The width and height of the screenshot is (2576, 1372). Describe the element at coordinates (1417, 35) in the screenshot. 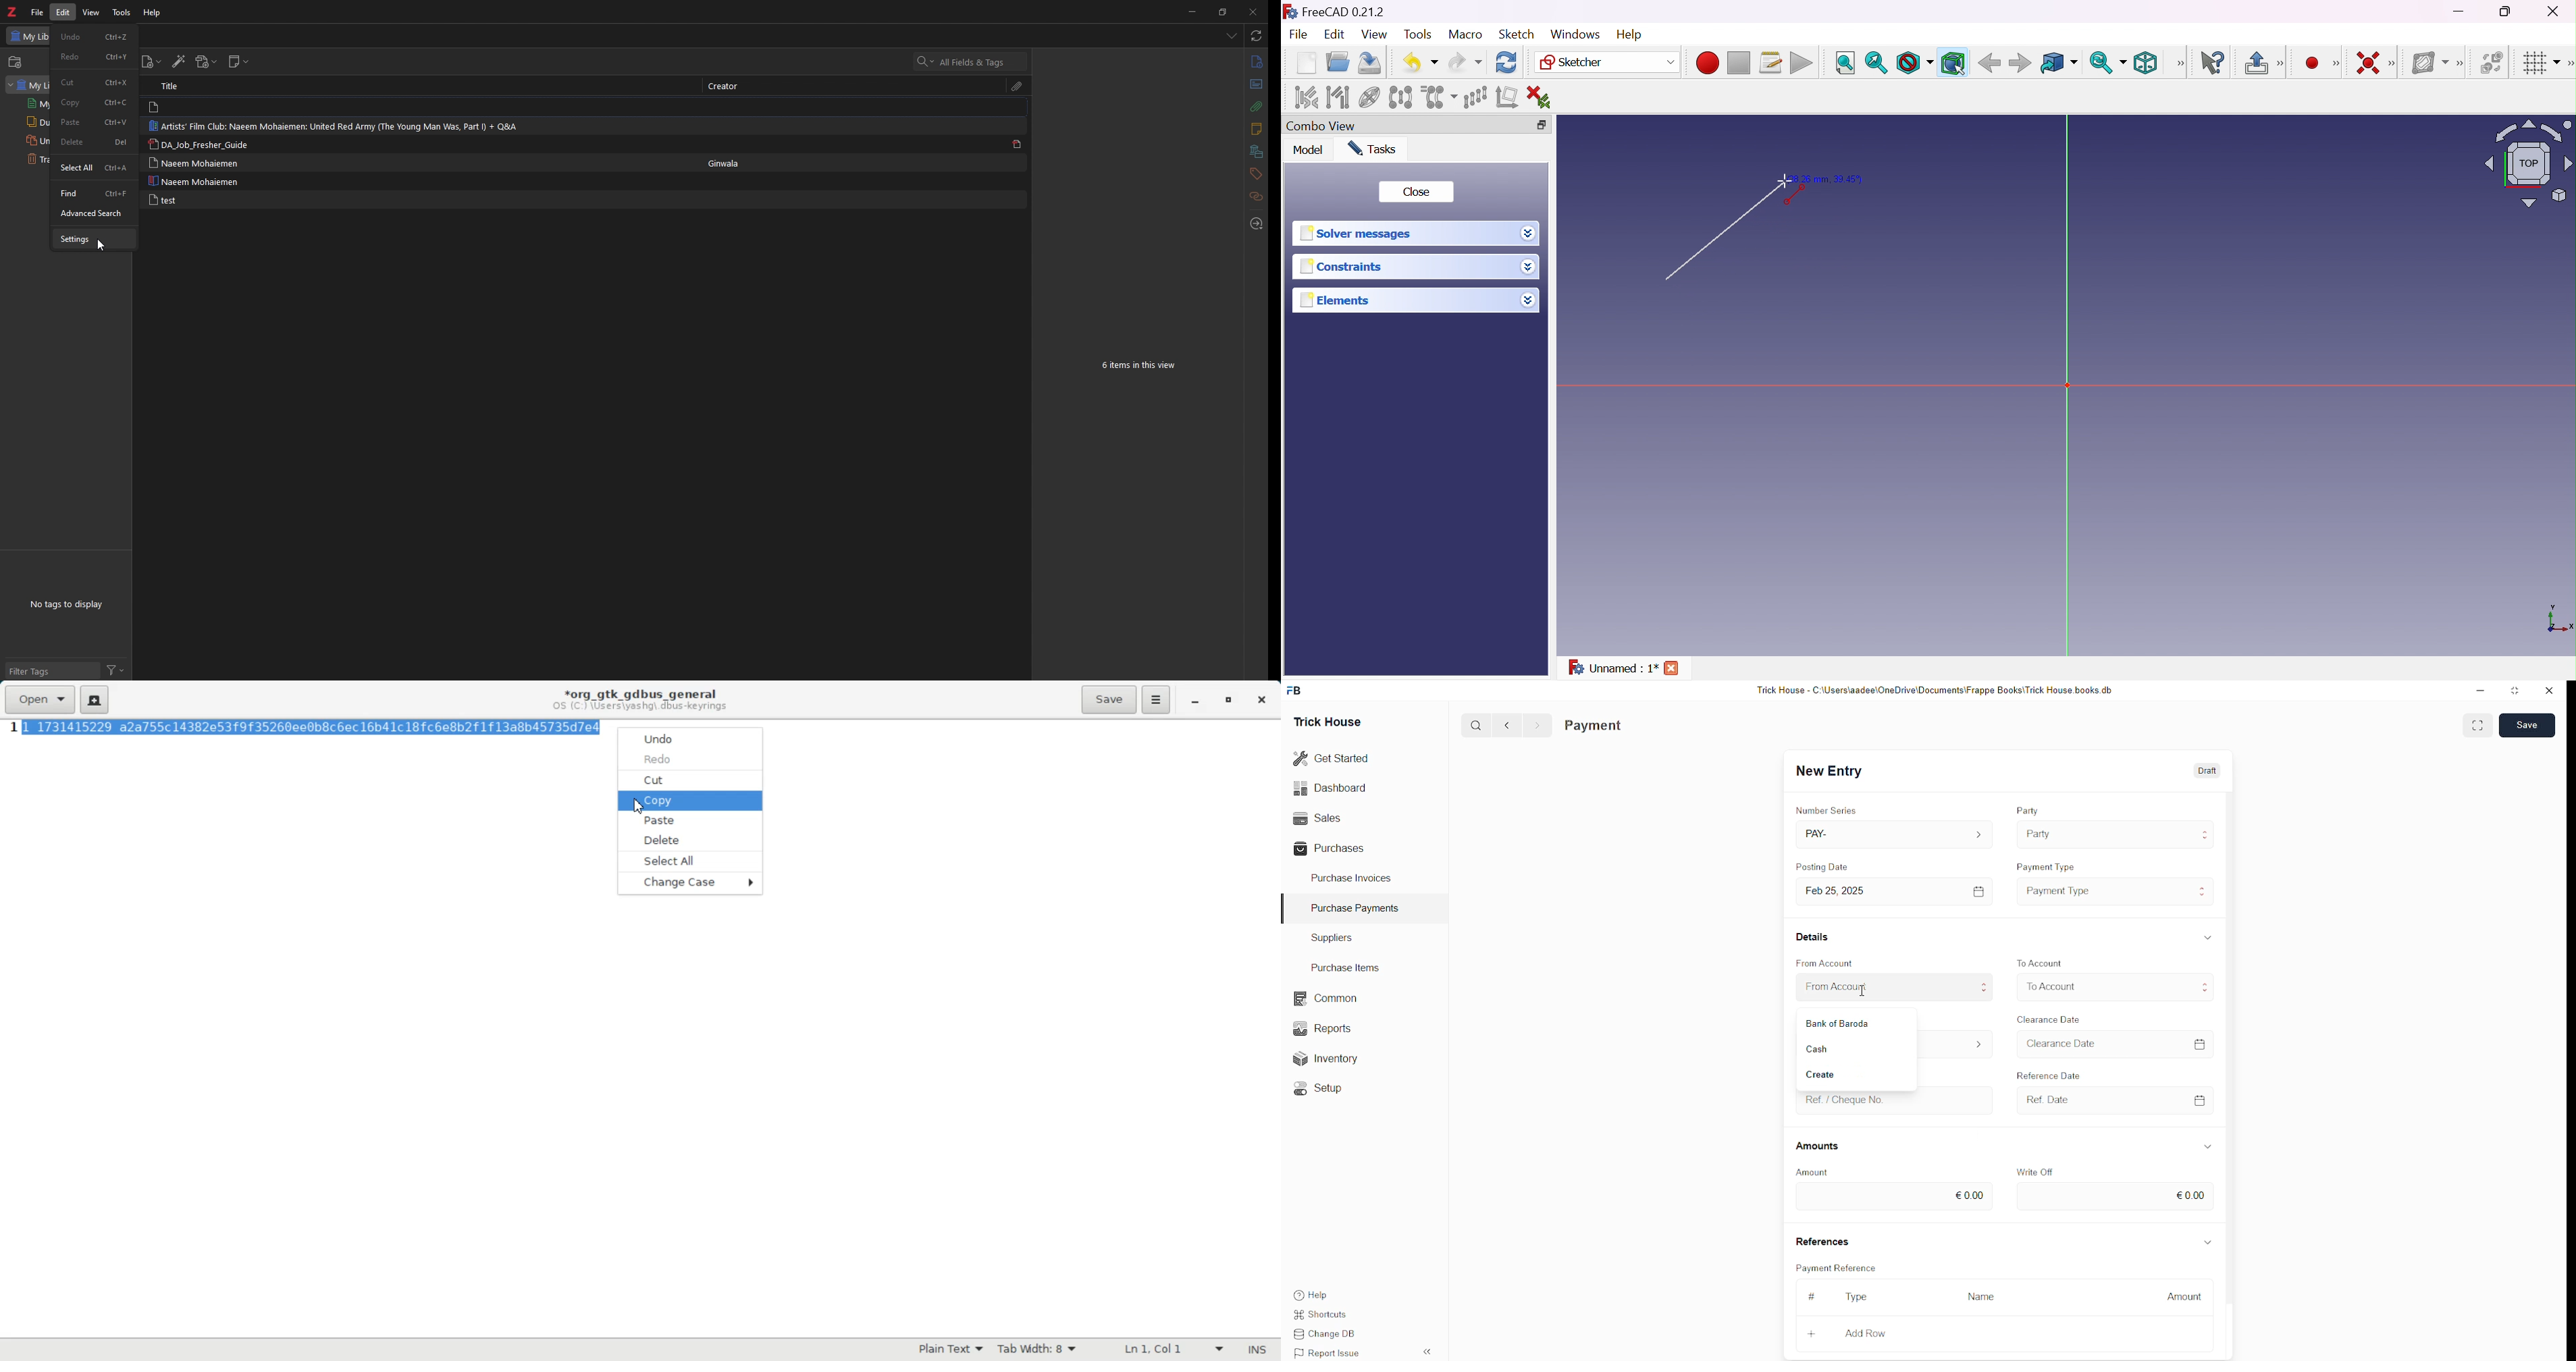

I see `Tools` at that location.